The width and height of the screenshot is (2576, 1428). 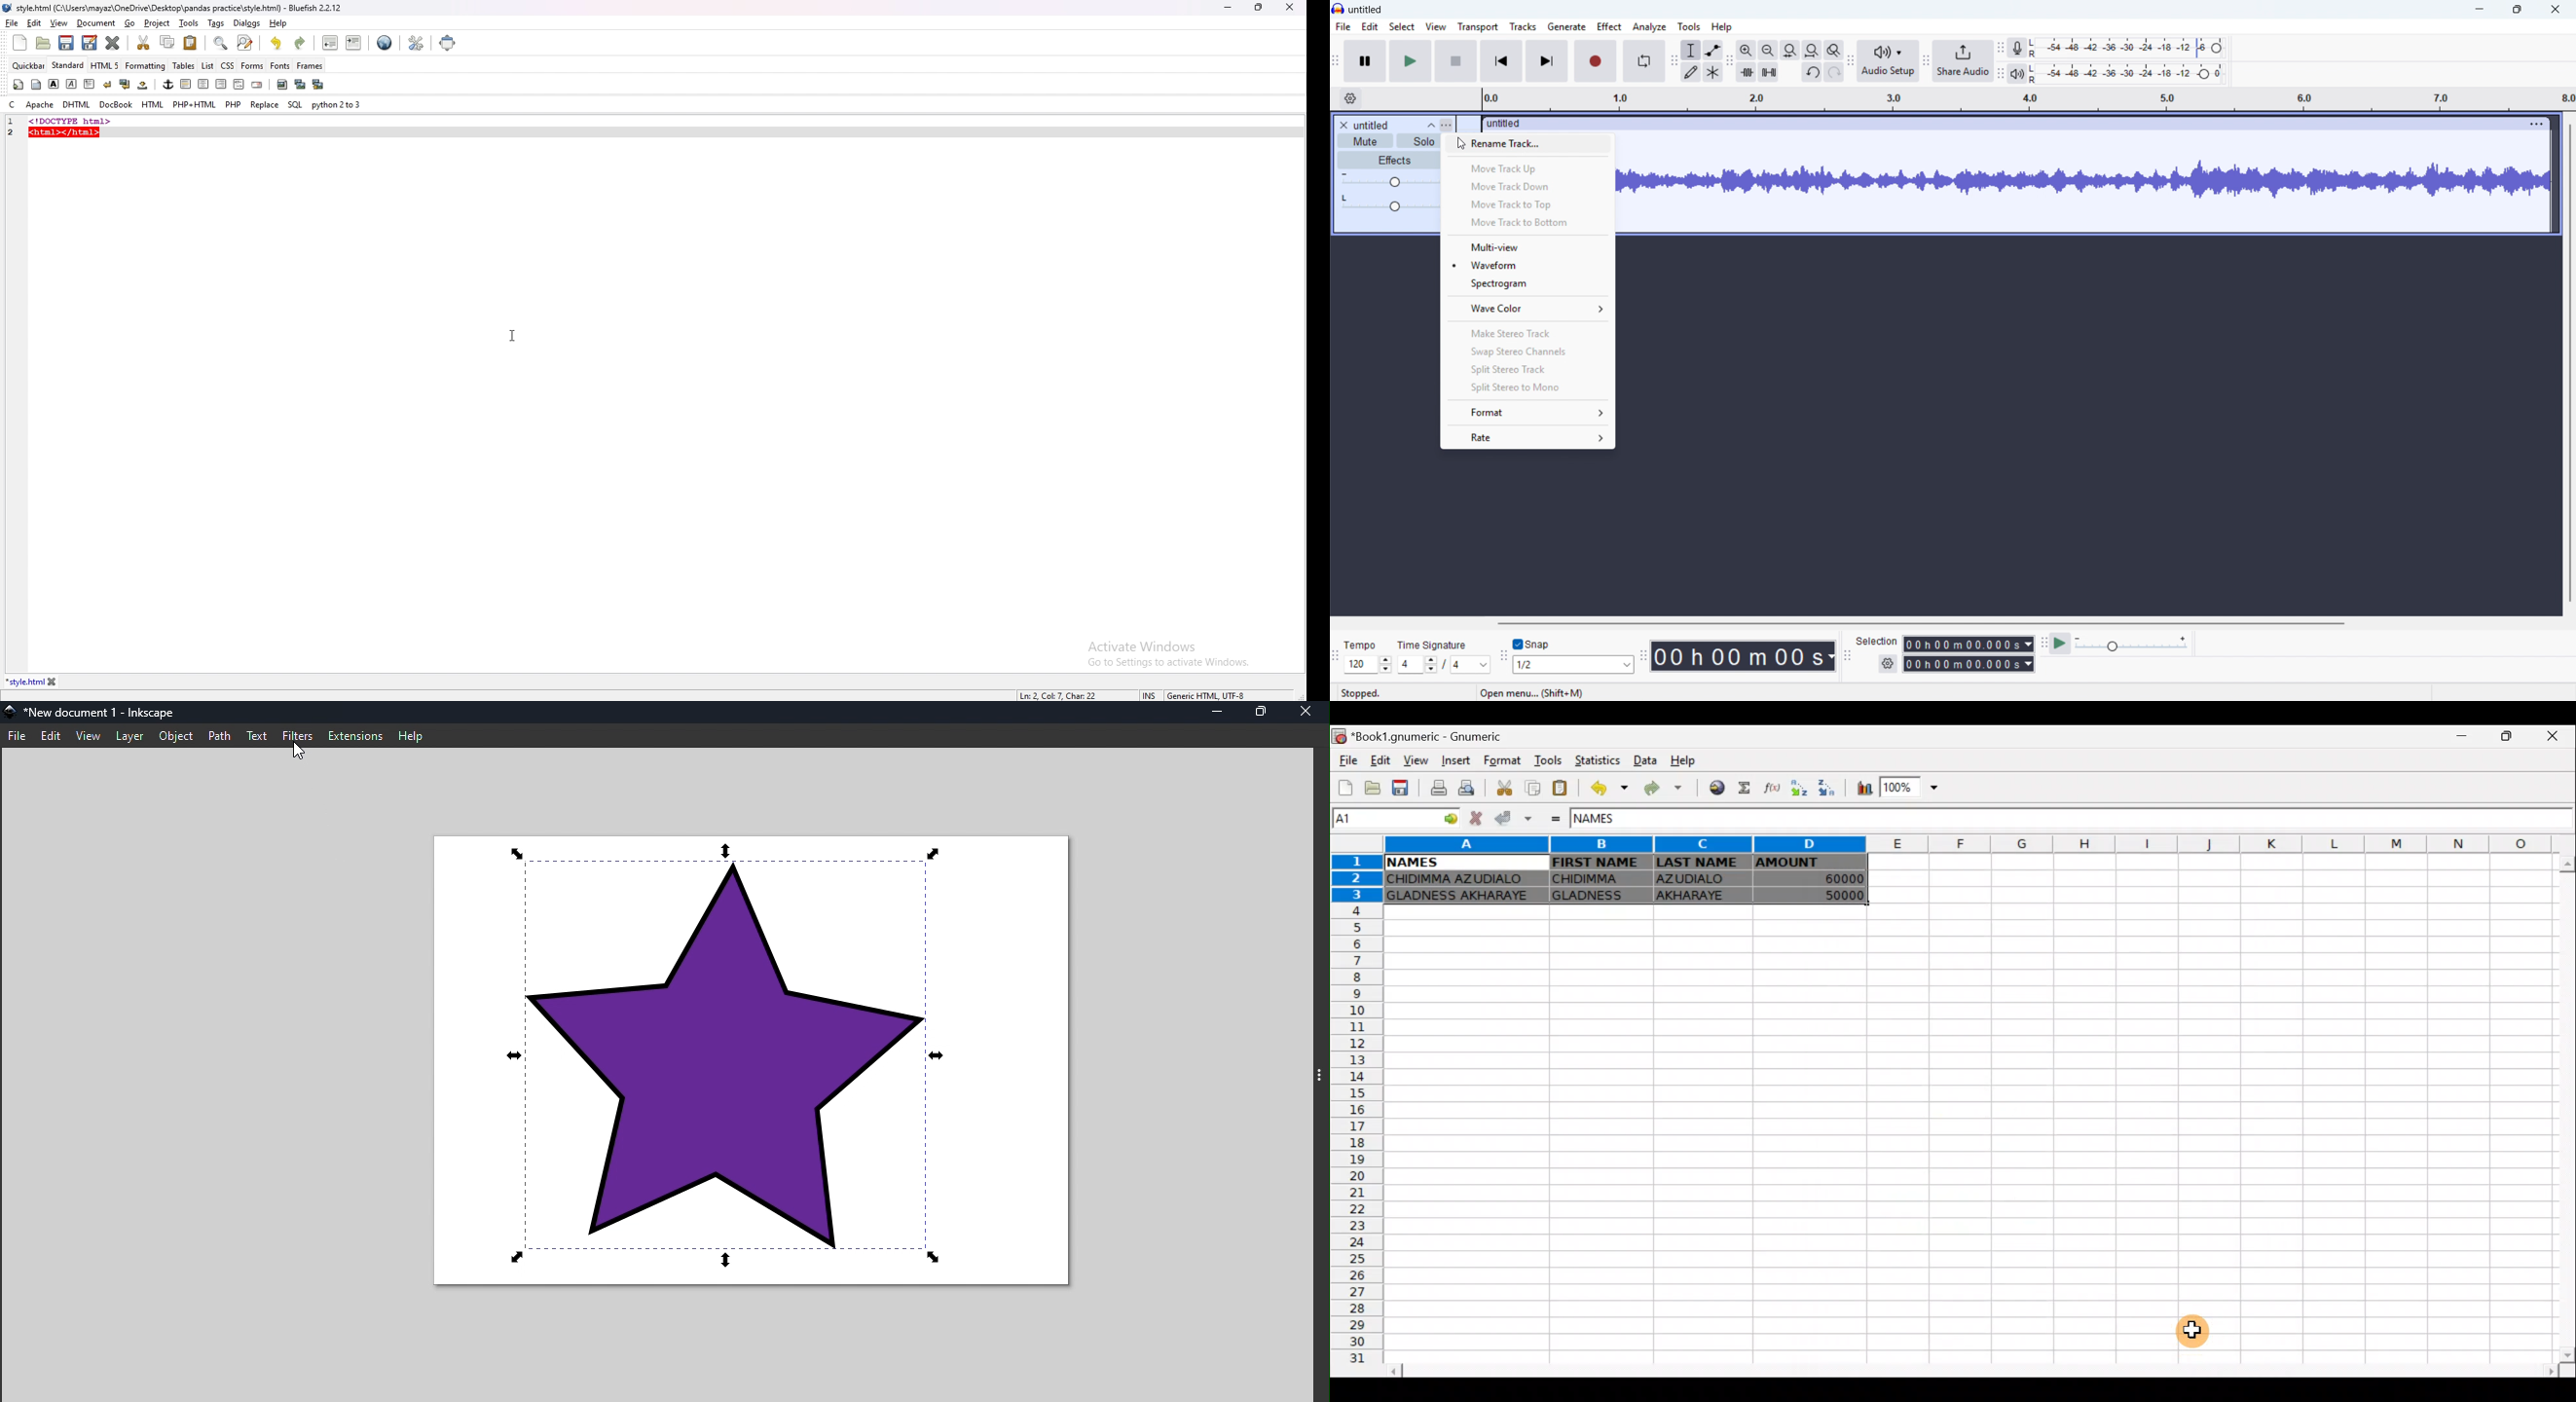 What do you see at coordinates (1573, 664) in the screenshot?
I see `Set snapping ` at bounding box center [1573, 664].